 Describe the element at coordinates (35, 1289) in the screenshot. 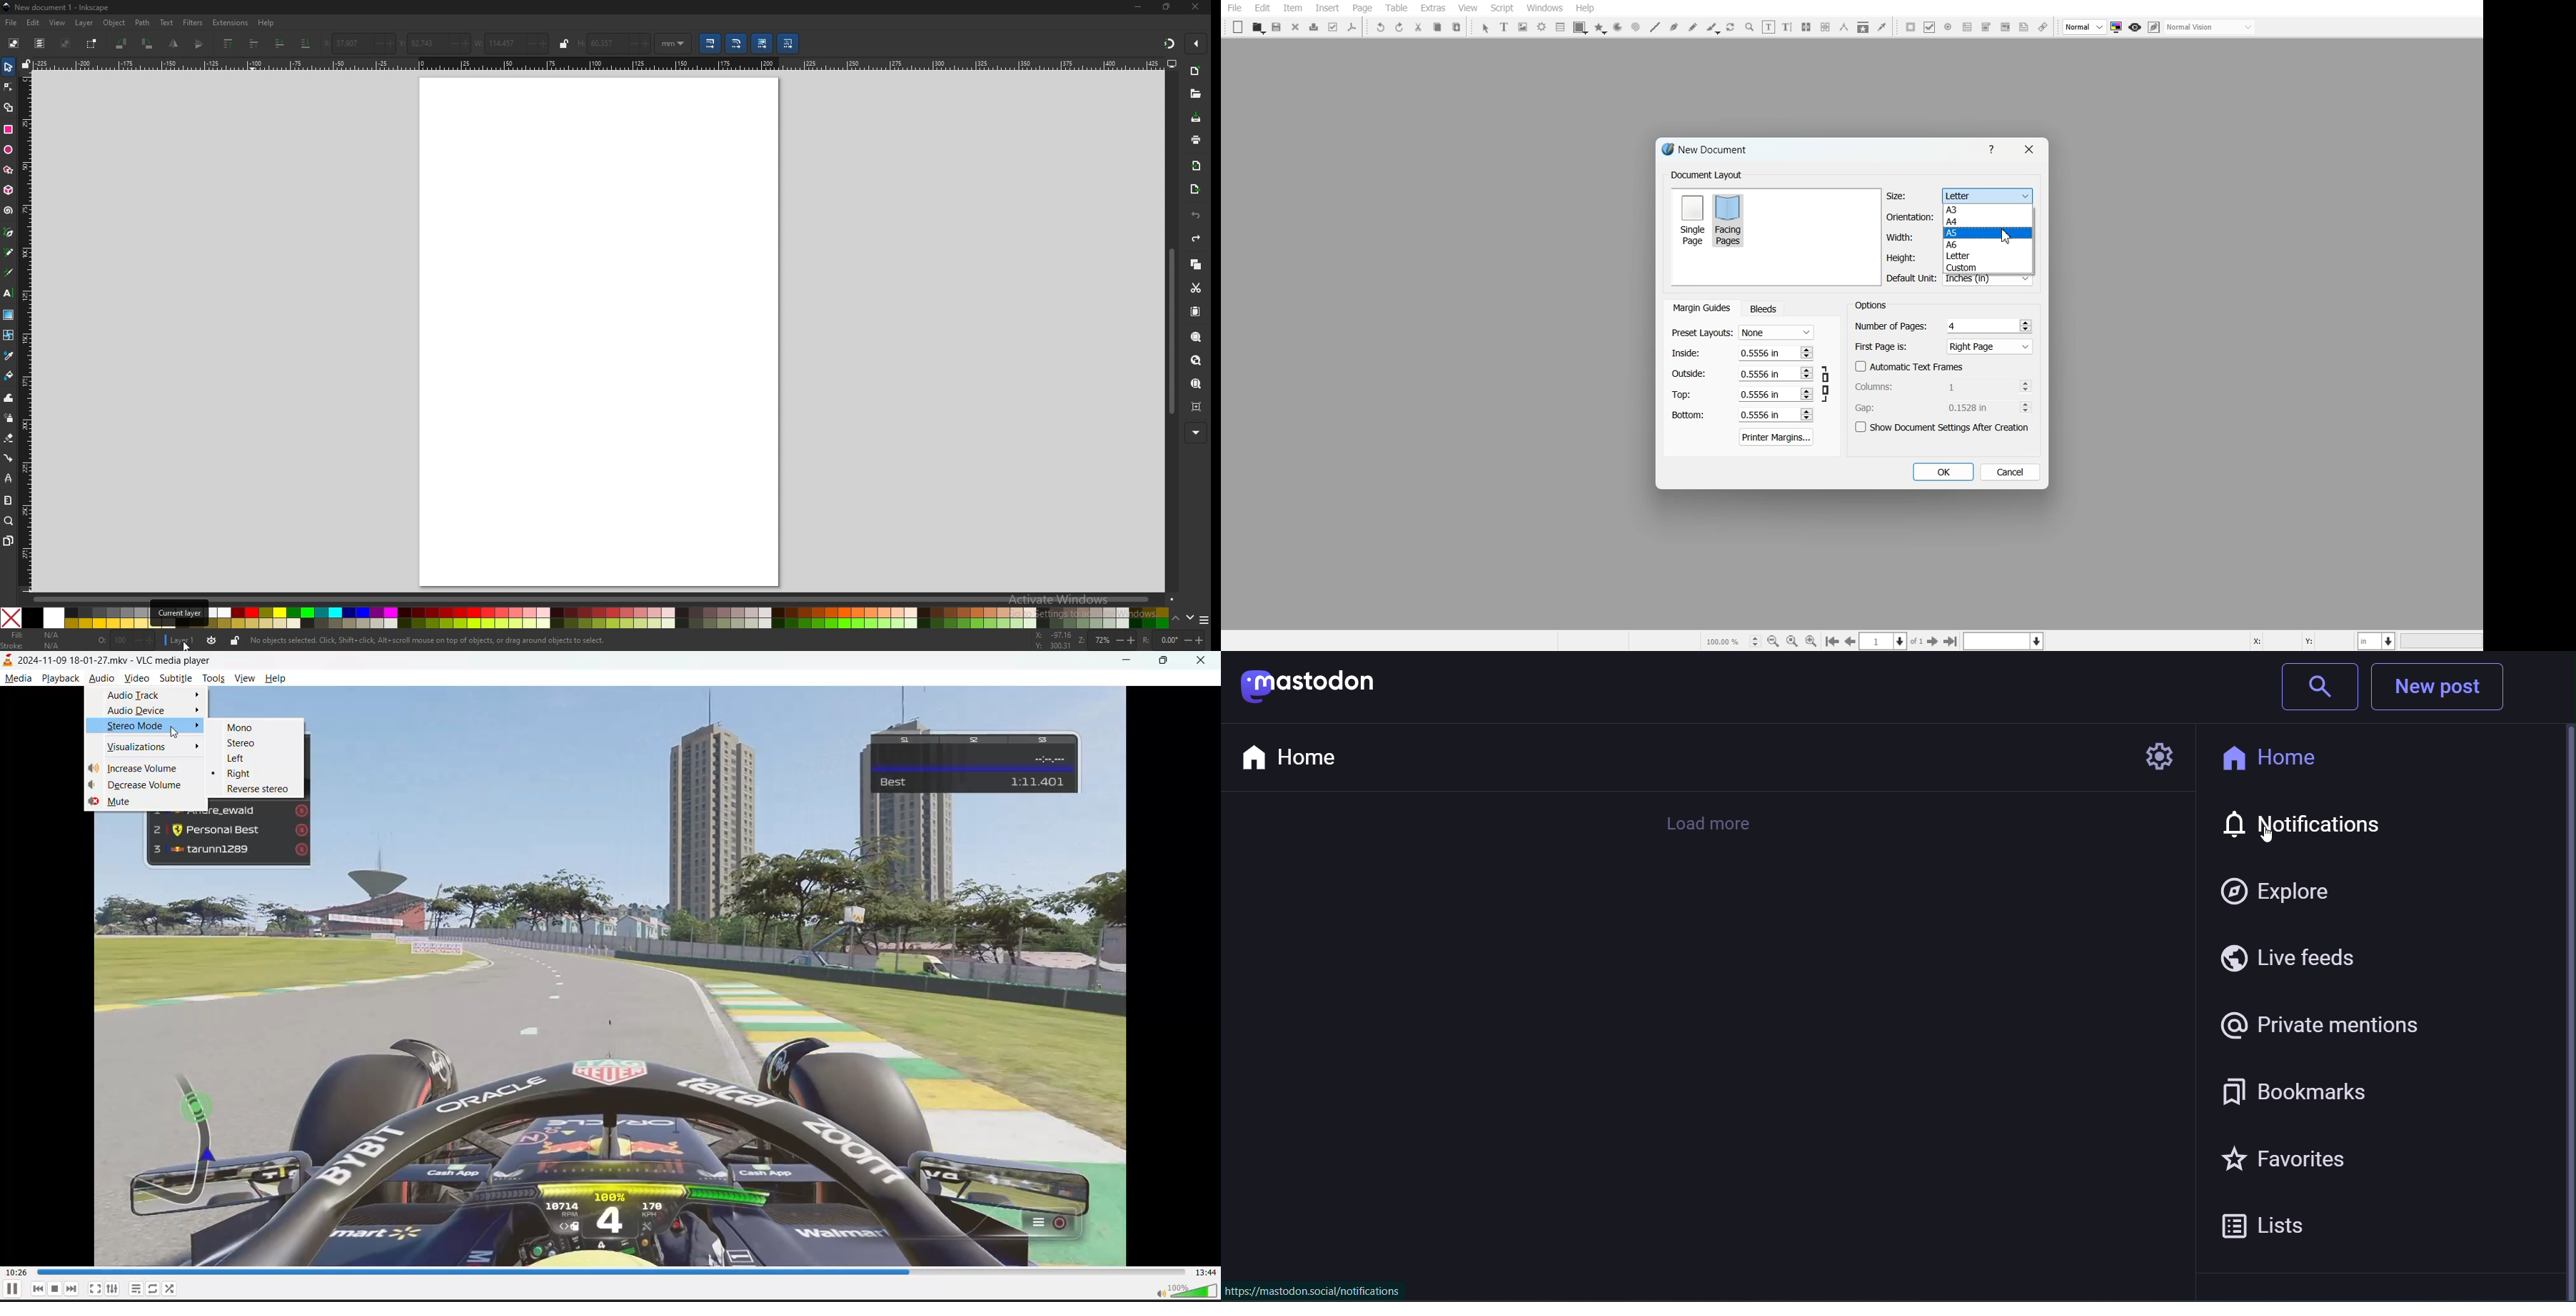

I see `previous` at that location.